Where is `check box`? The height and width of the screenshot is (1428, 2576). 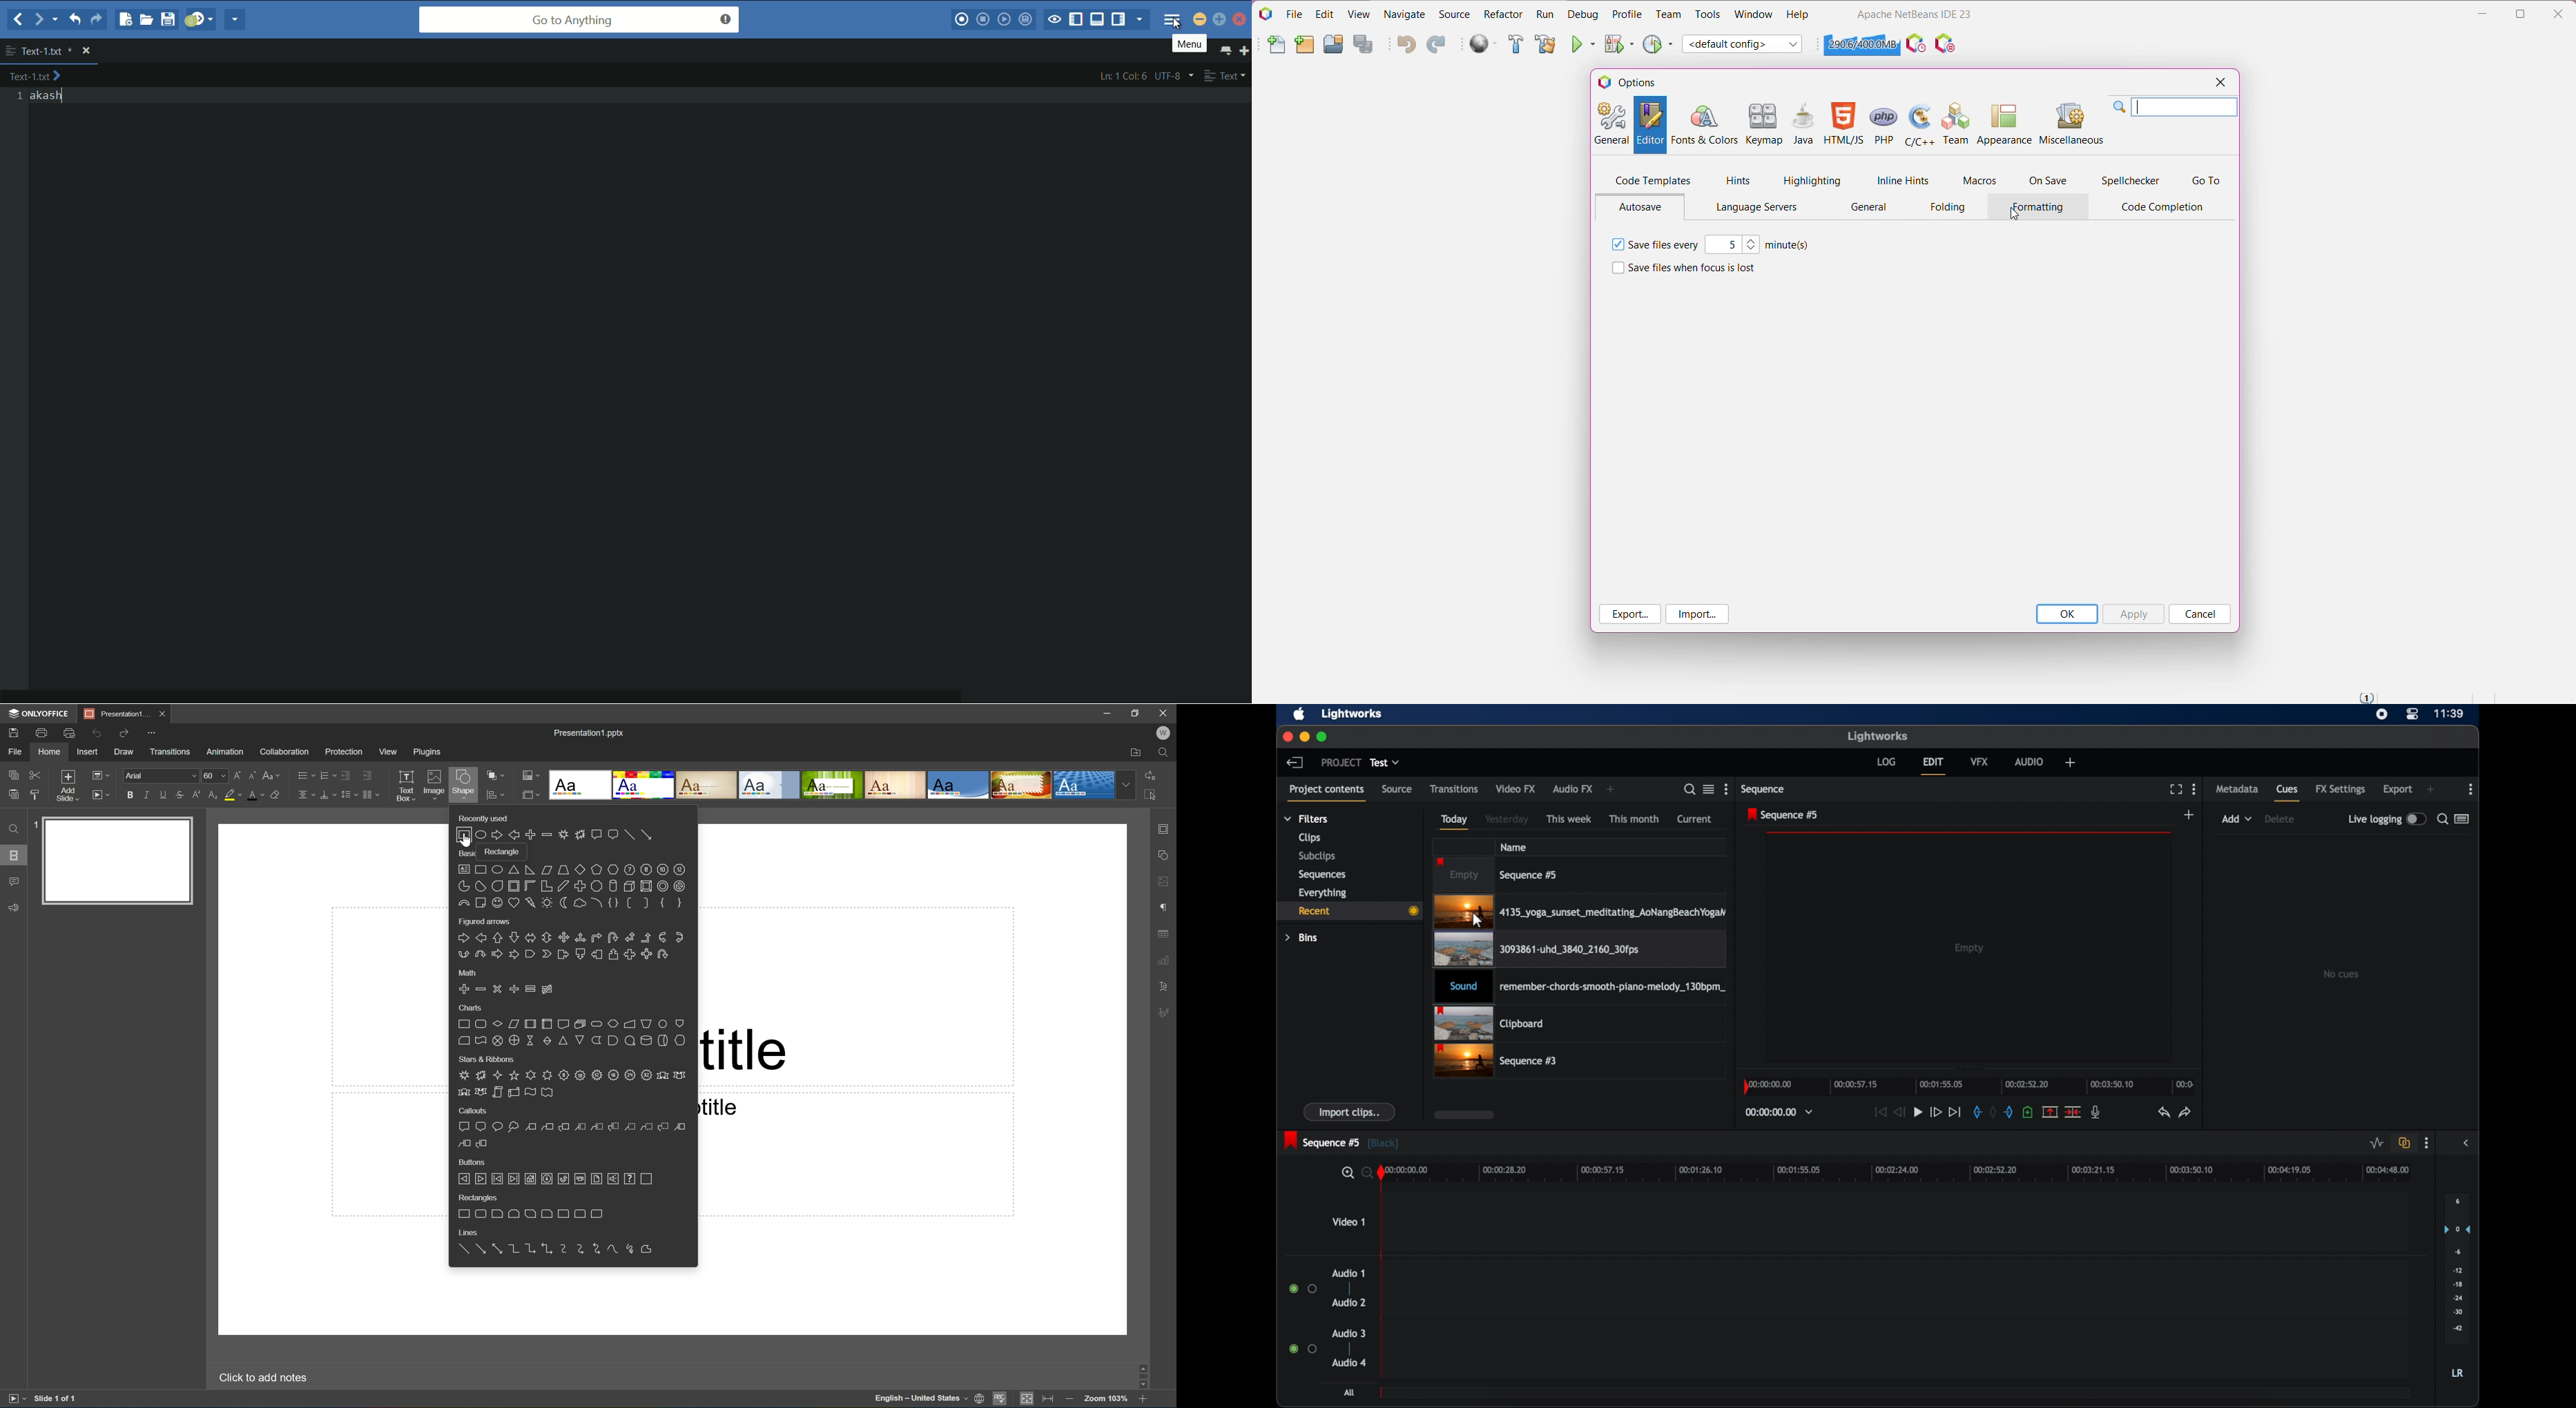 check box is located at coordinates (1616, 268).